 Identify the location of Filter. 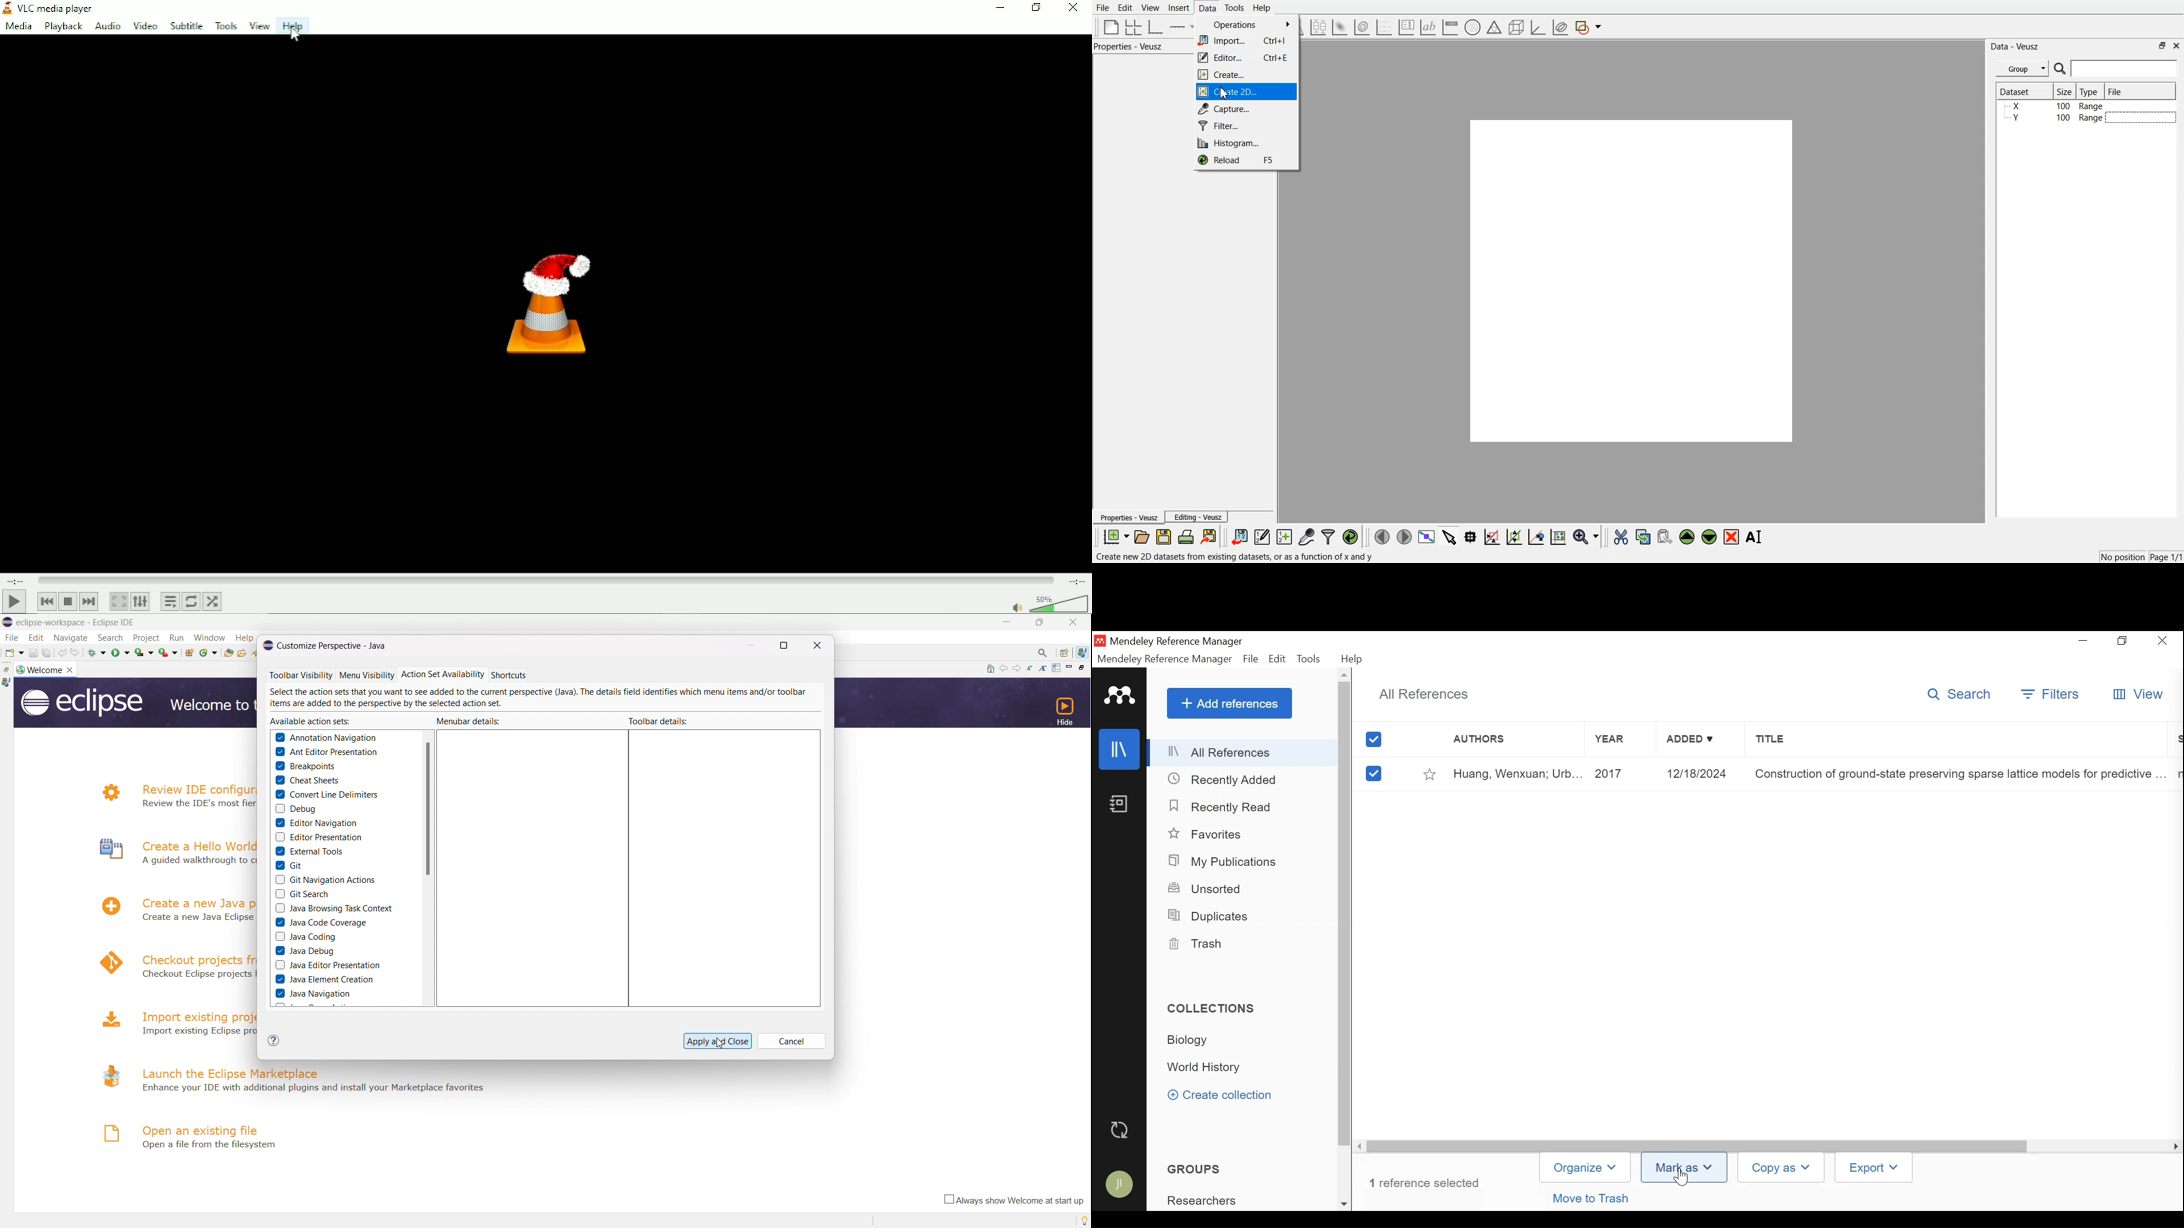
(1246, 125).